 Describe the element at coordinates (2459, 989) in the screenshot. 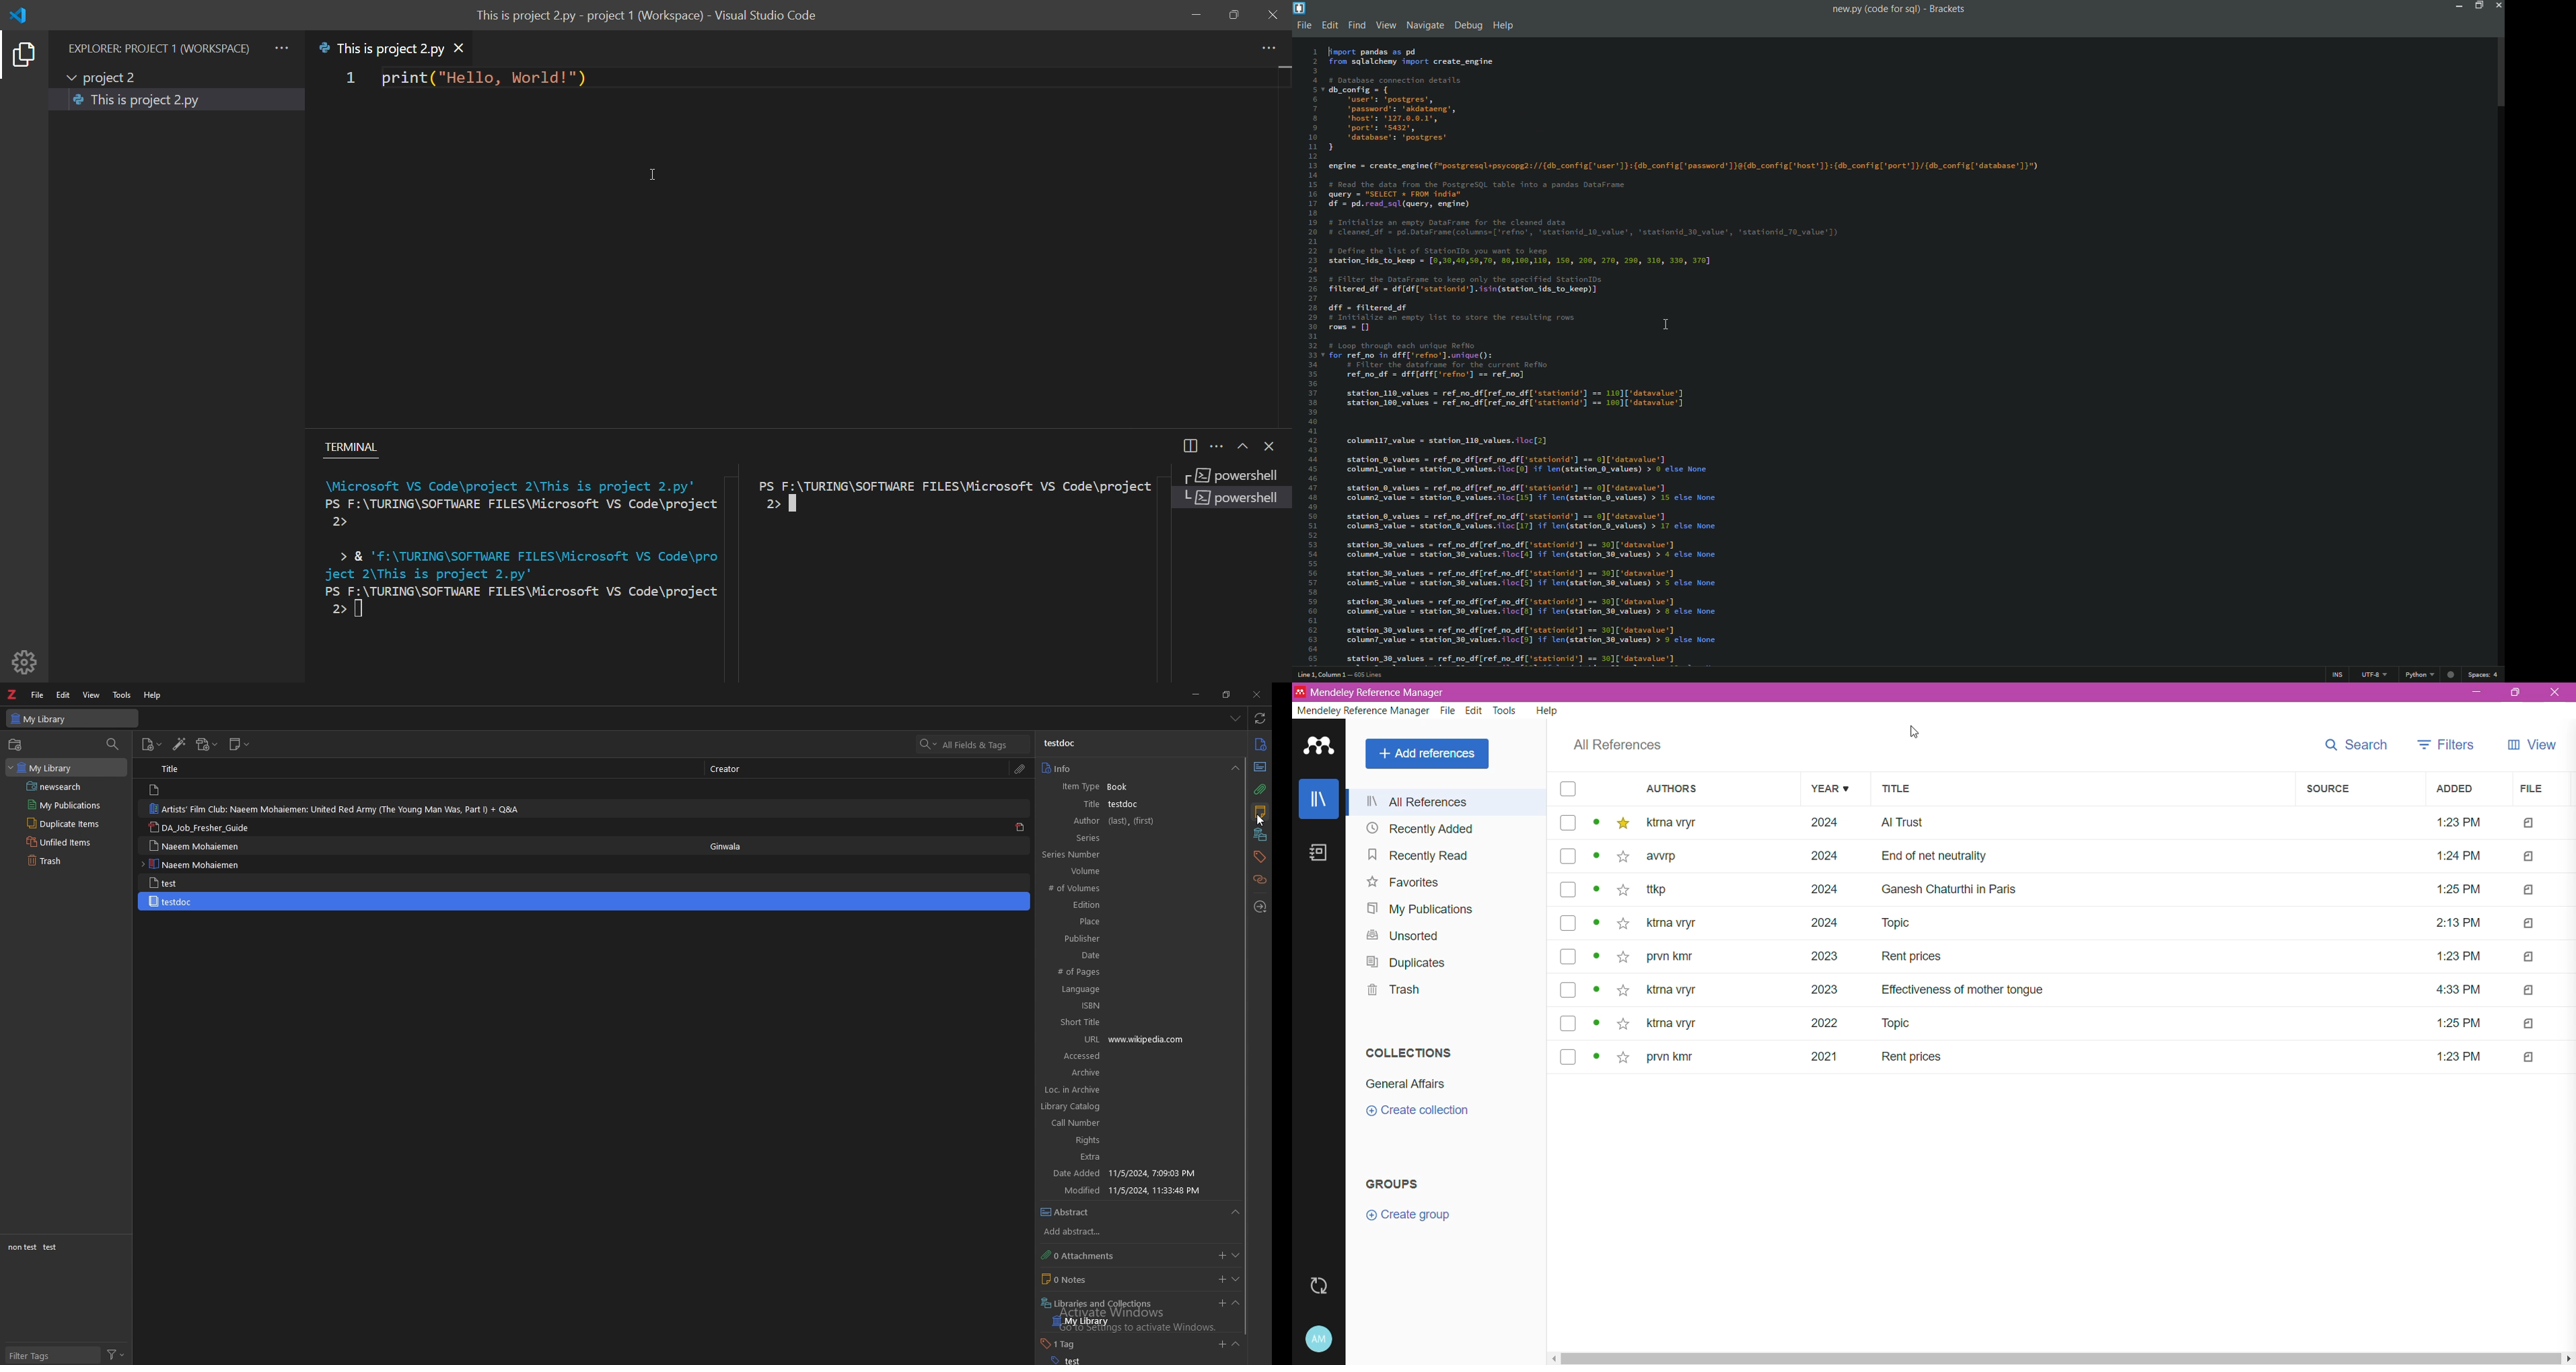

I see `4:33 PM` at that location.